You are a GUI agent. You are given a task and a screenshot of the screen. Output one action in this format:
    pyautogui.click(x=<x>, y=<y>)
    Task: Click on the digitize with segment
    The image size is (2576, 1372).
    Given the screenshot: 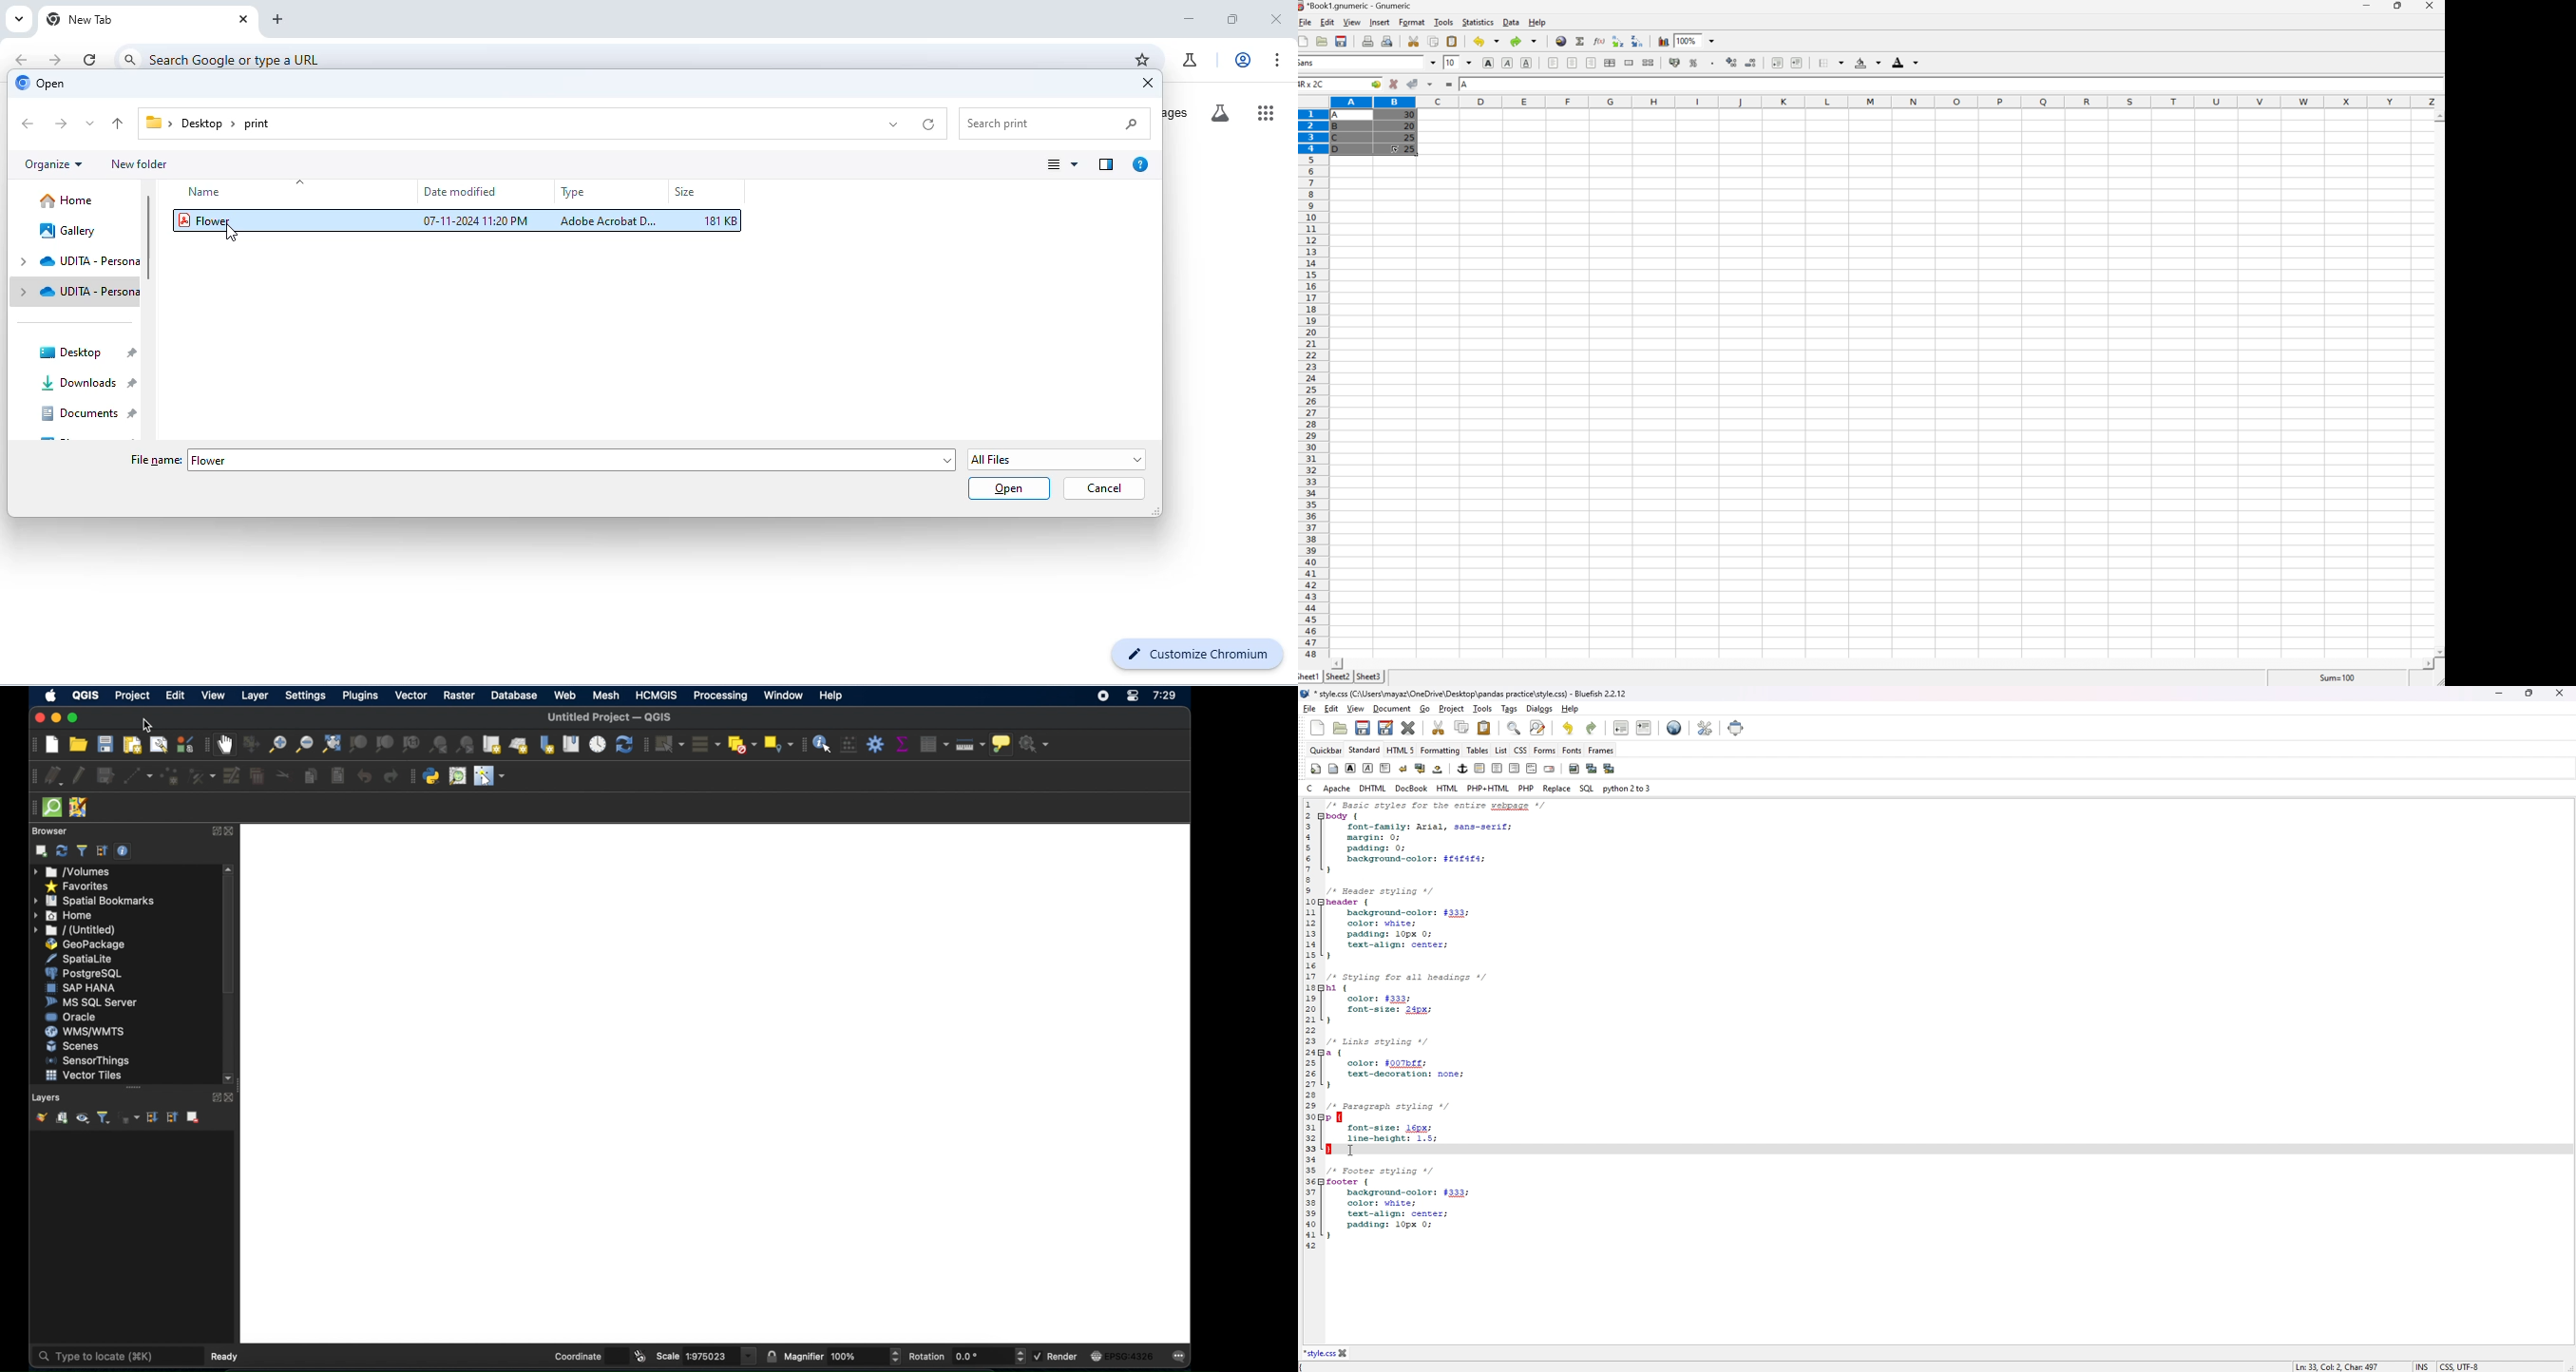 What is the action you would take?
    pyautogui.click(x=137, y=776)
    